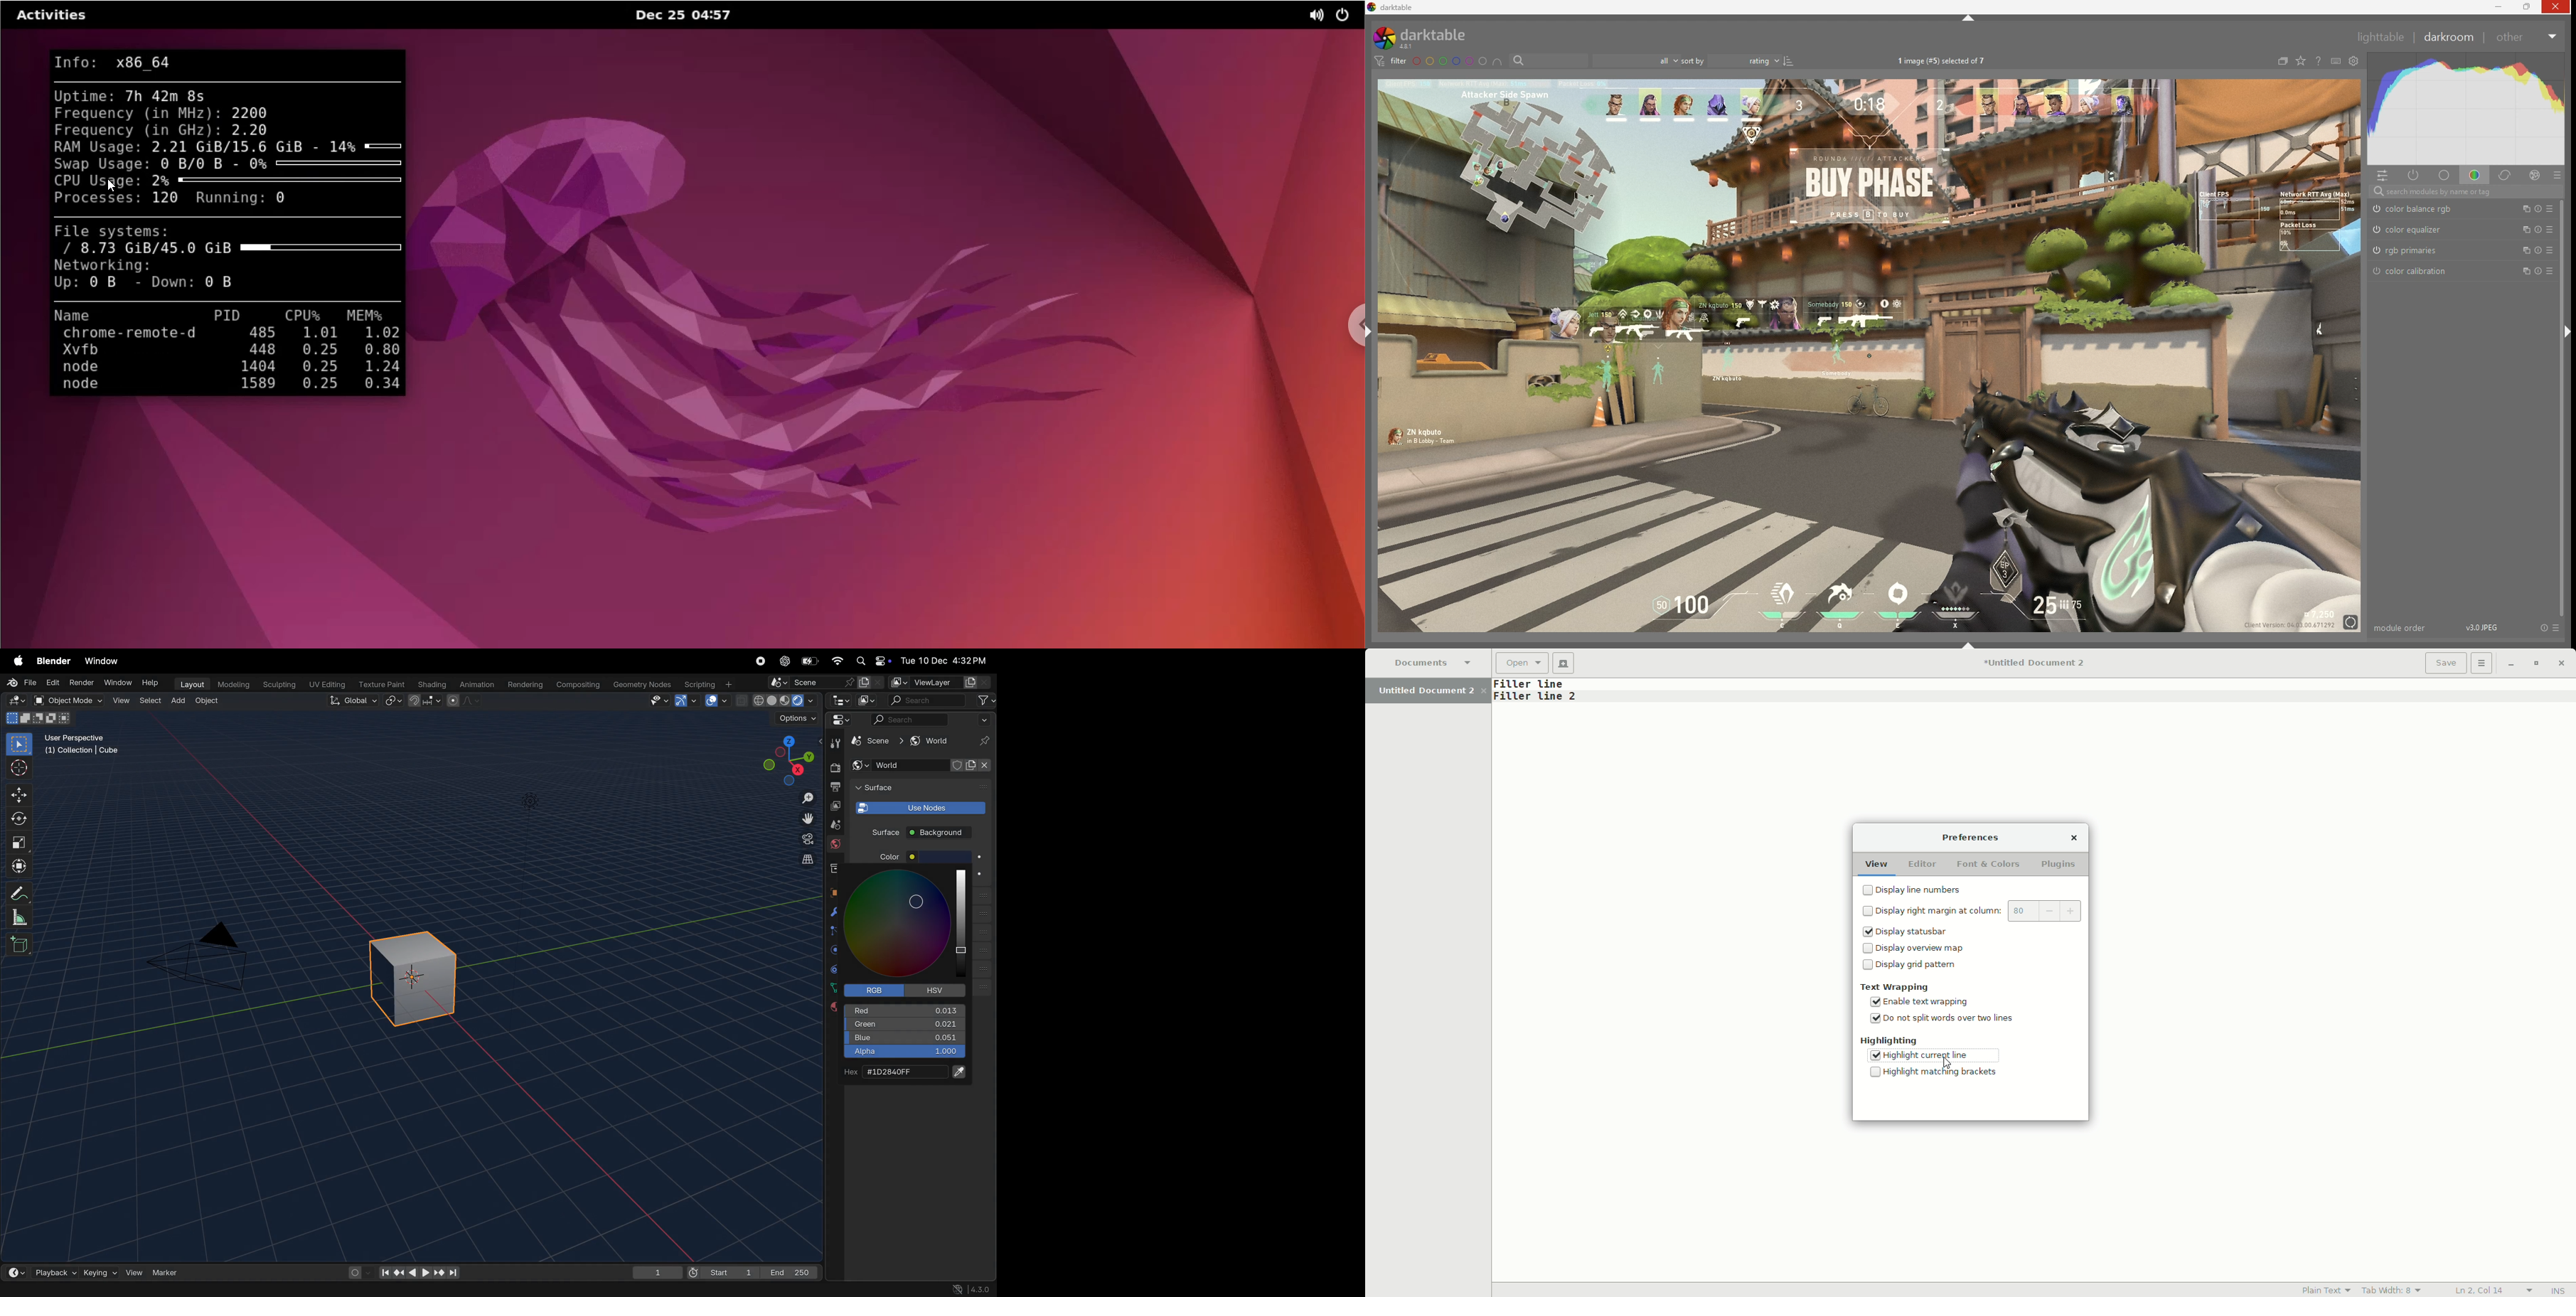 The image size is (2576, 1316). I want to click on Hsv, so click(936, 990).